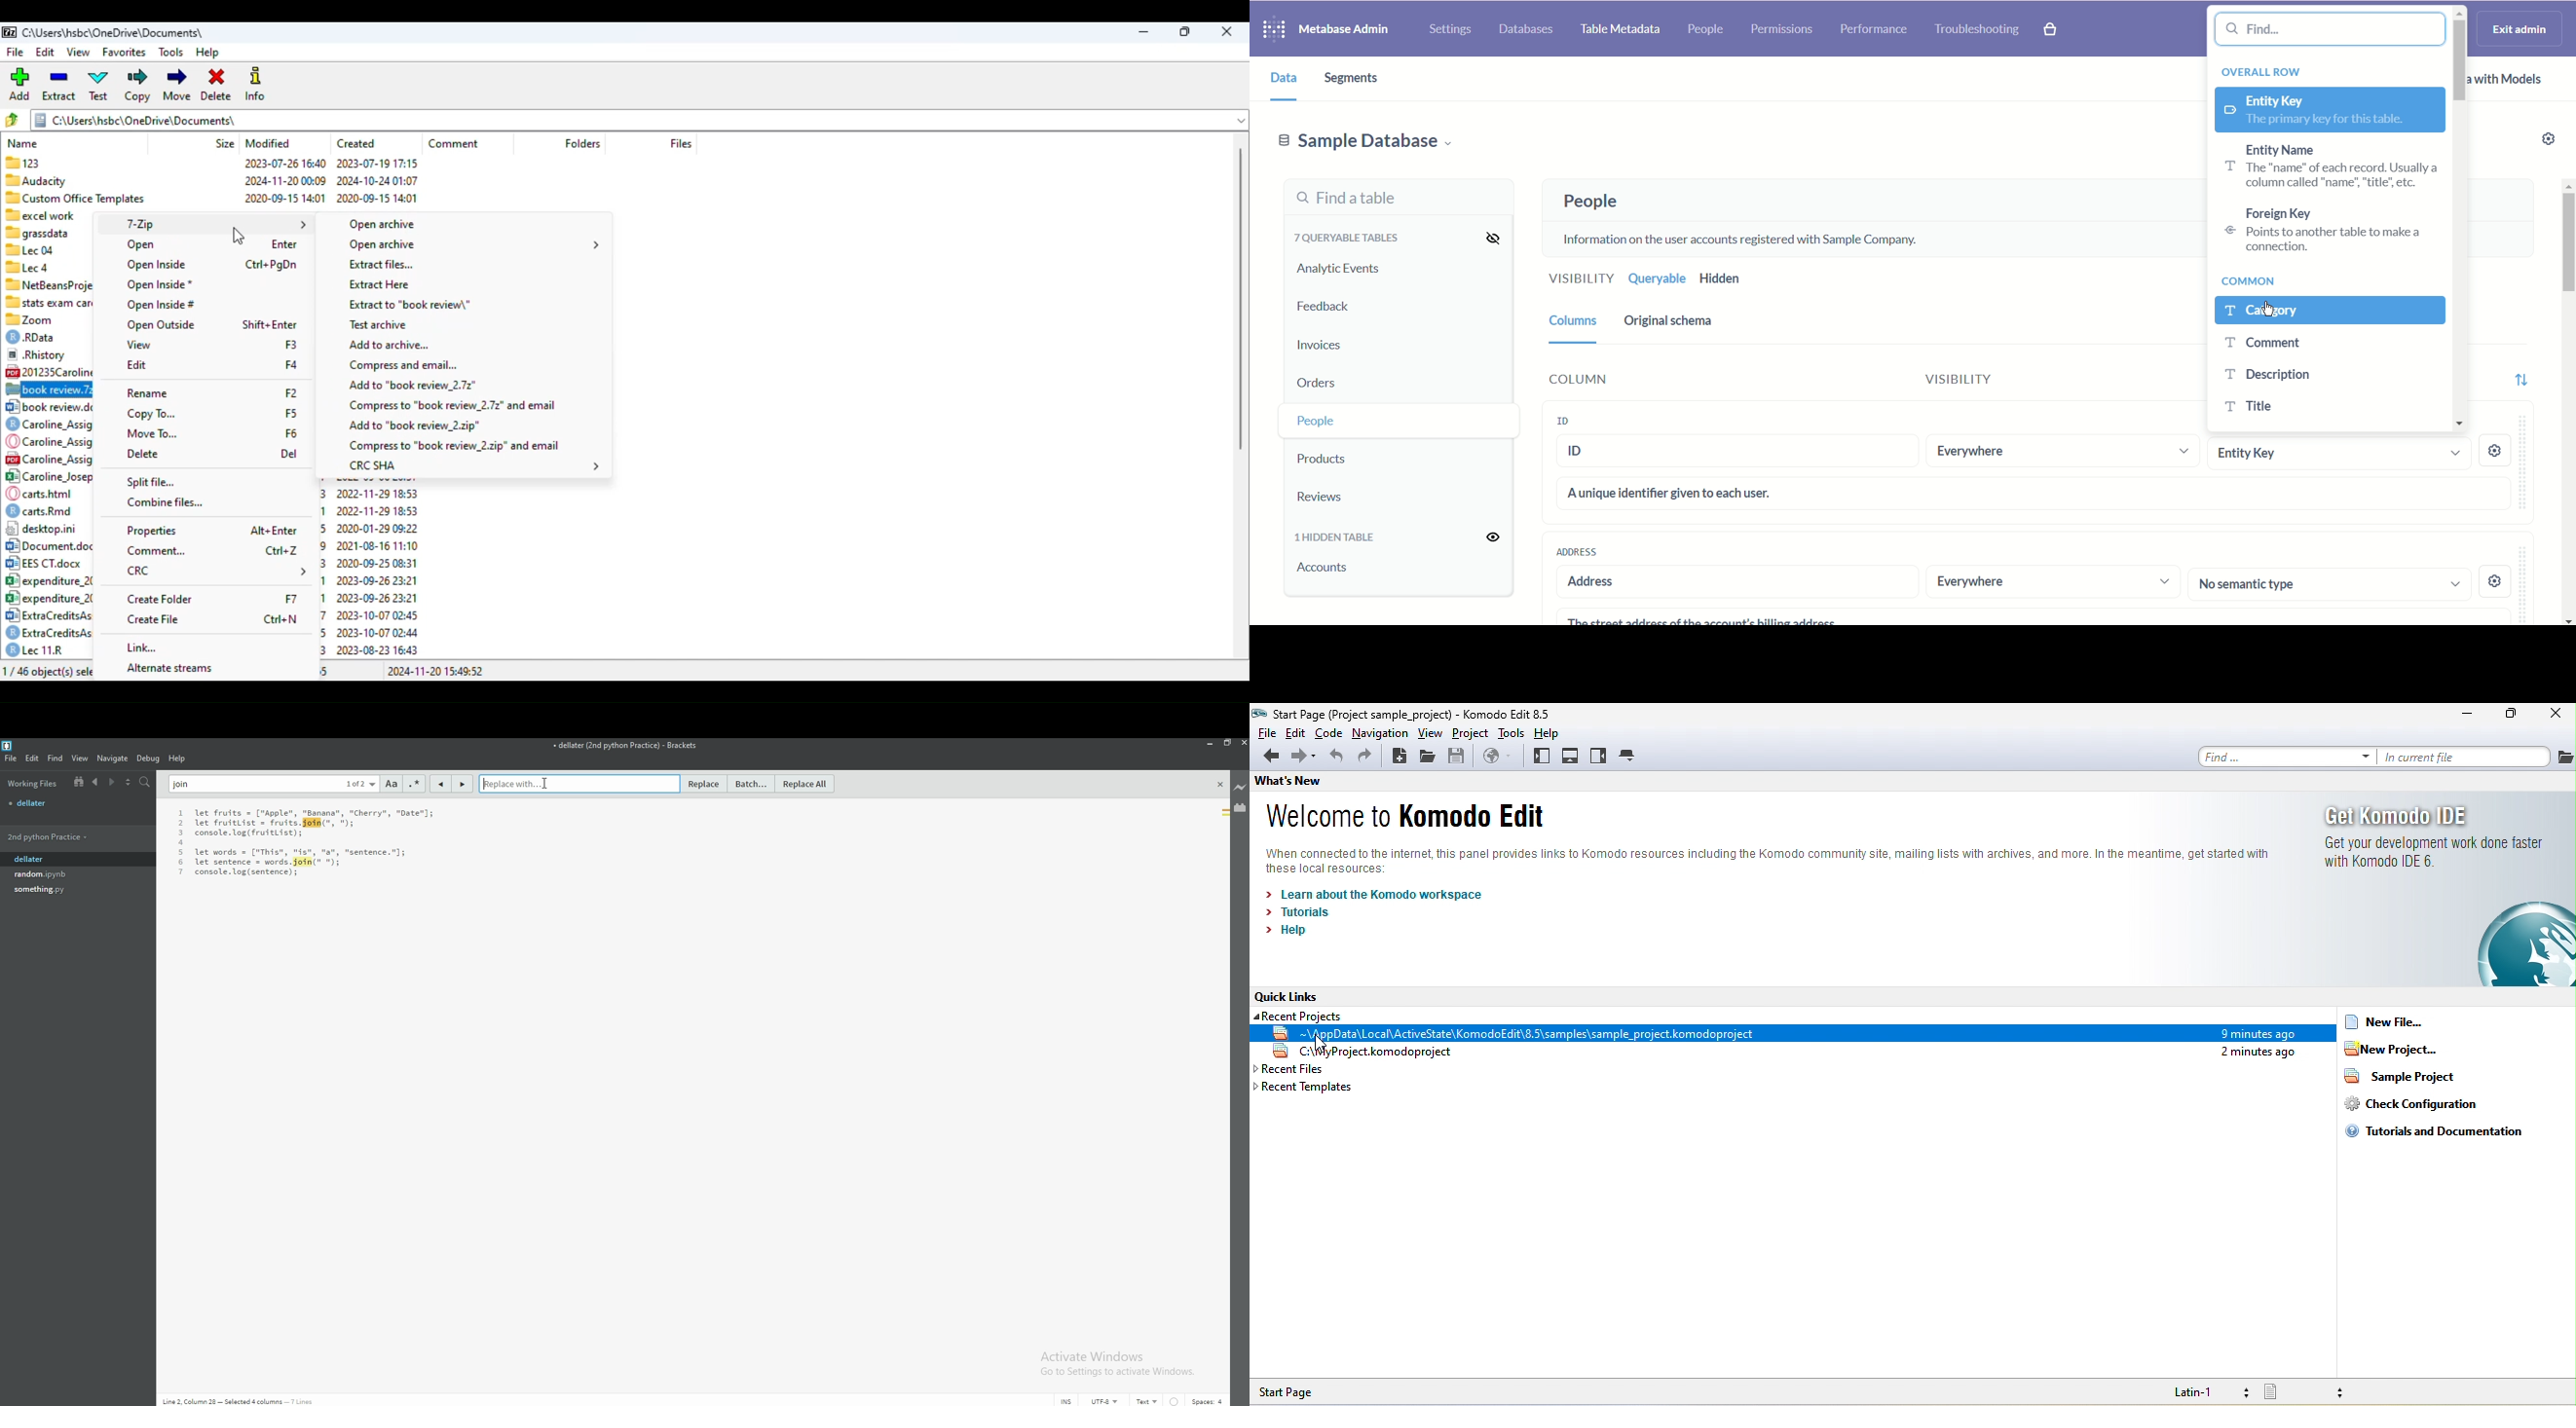 Image resolution: width=2576 pixels, height=1428 pixels. What do you see at coordinates (1498, 755) in the screenshot?
I see `browse` at bounding box center [1498, 755].